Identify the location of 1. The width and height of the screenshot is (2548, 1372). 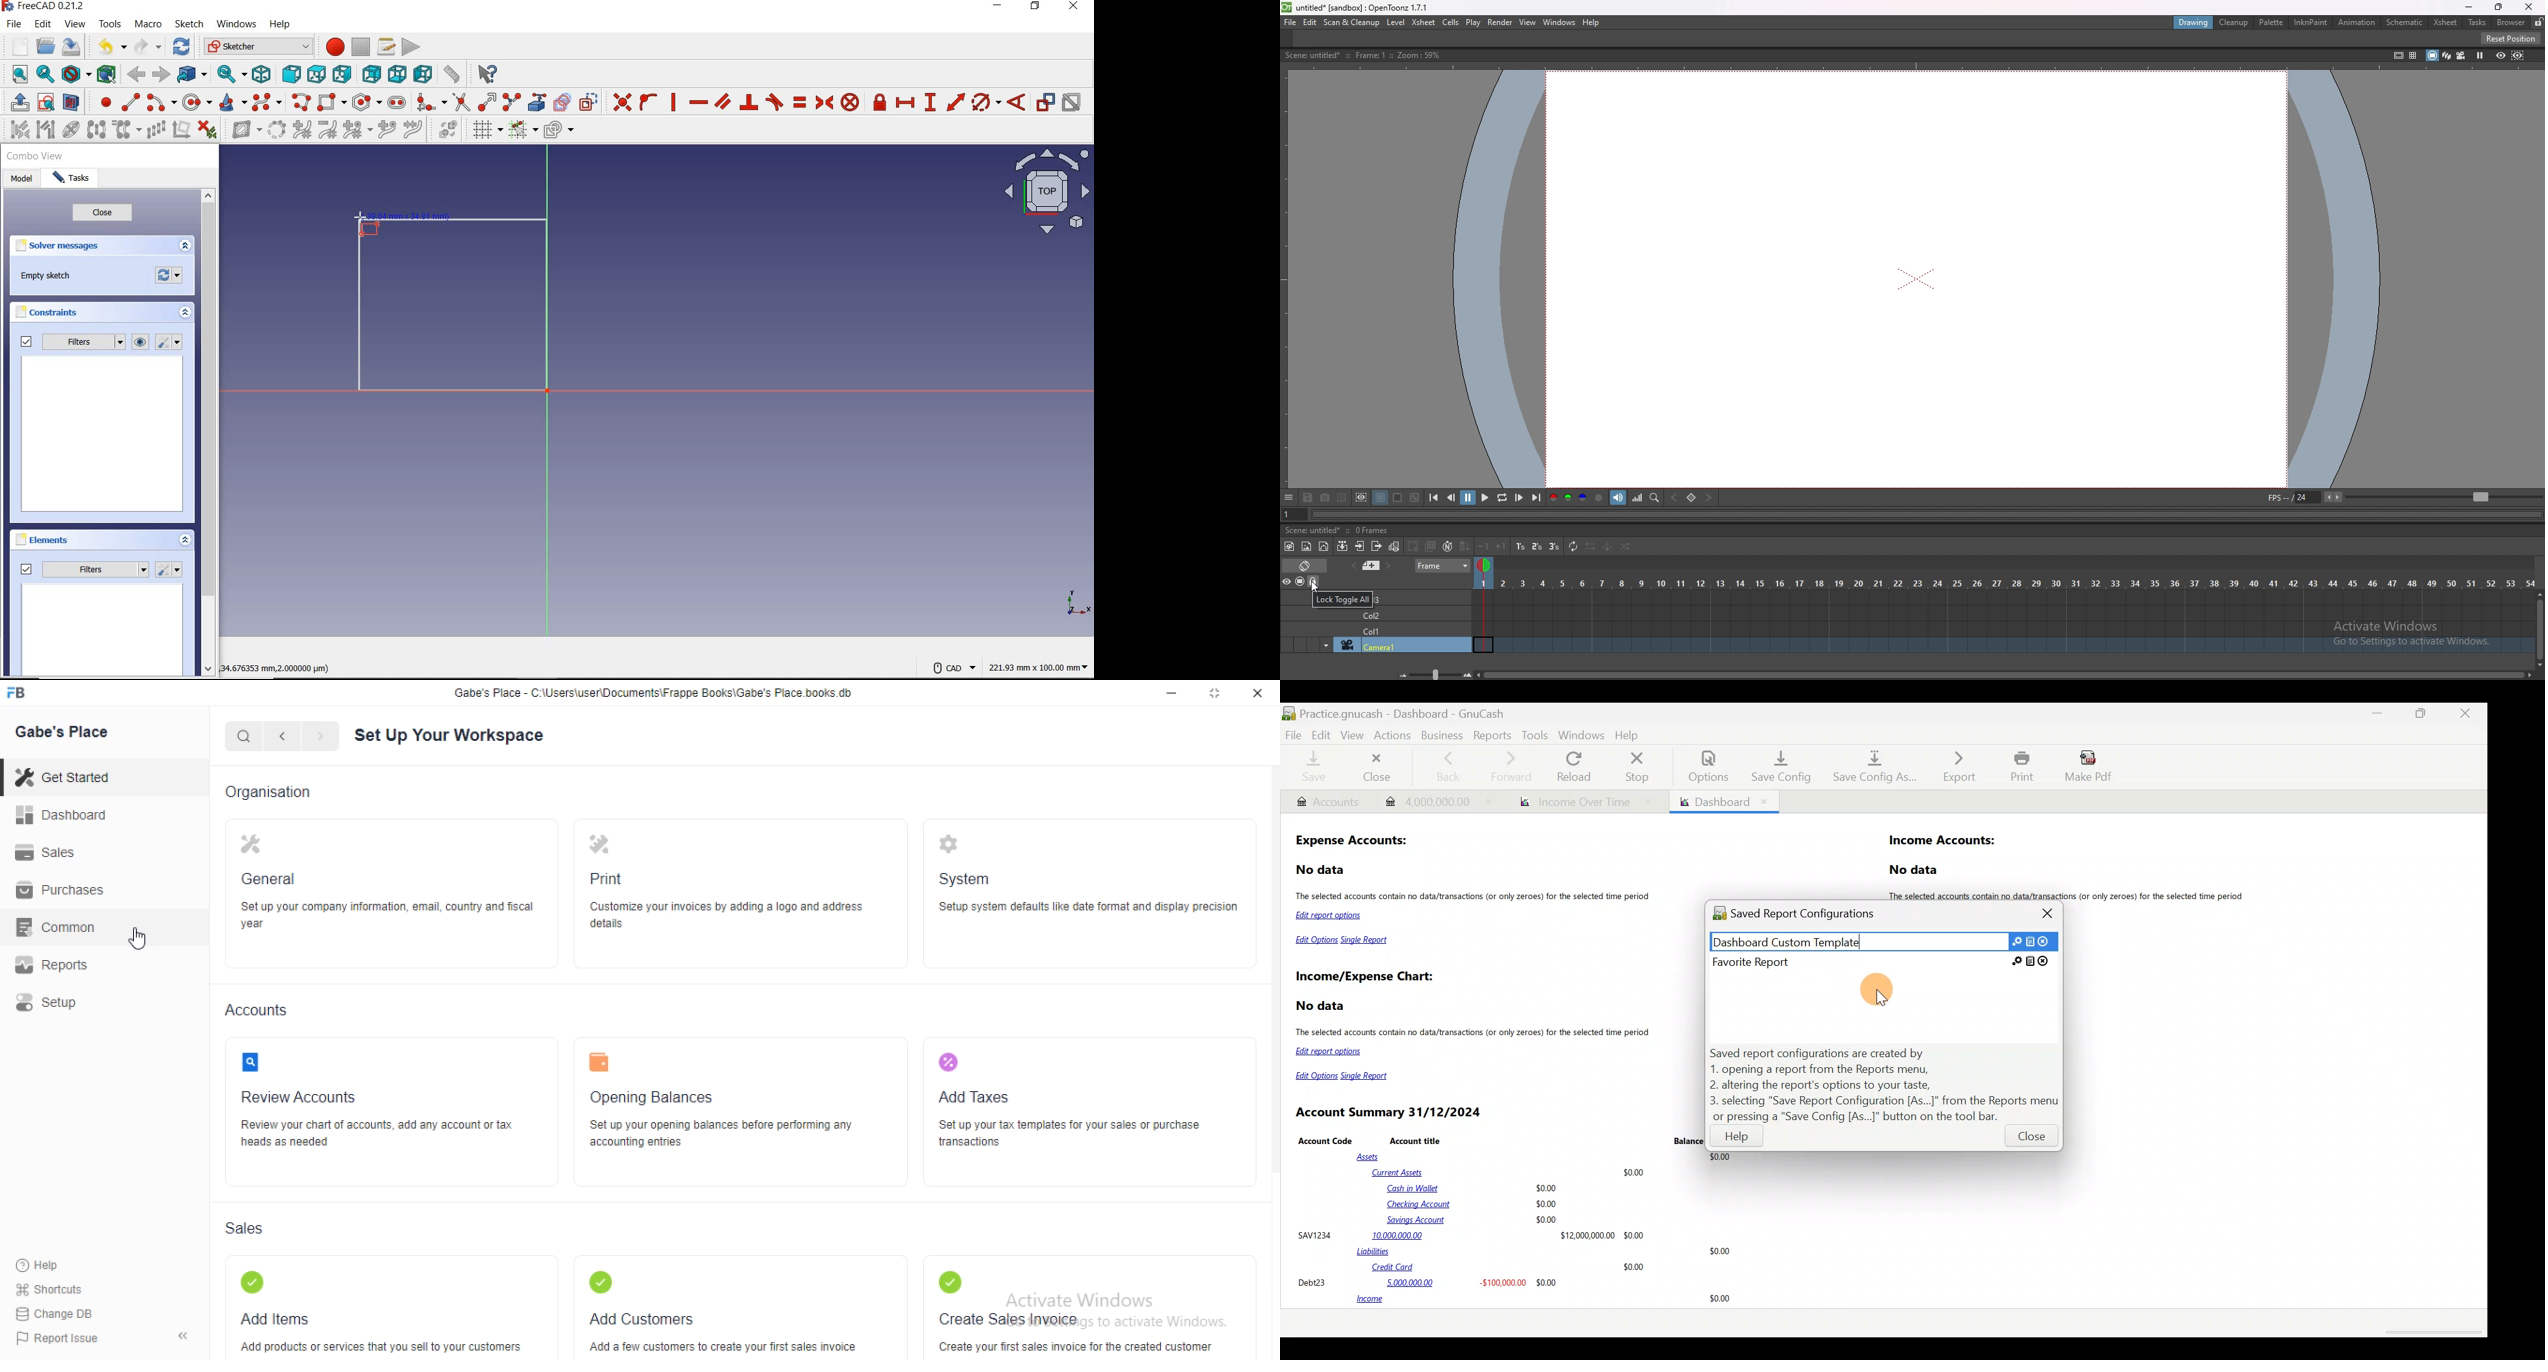
(1288, 515).